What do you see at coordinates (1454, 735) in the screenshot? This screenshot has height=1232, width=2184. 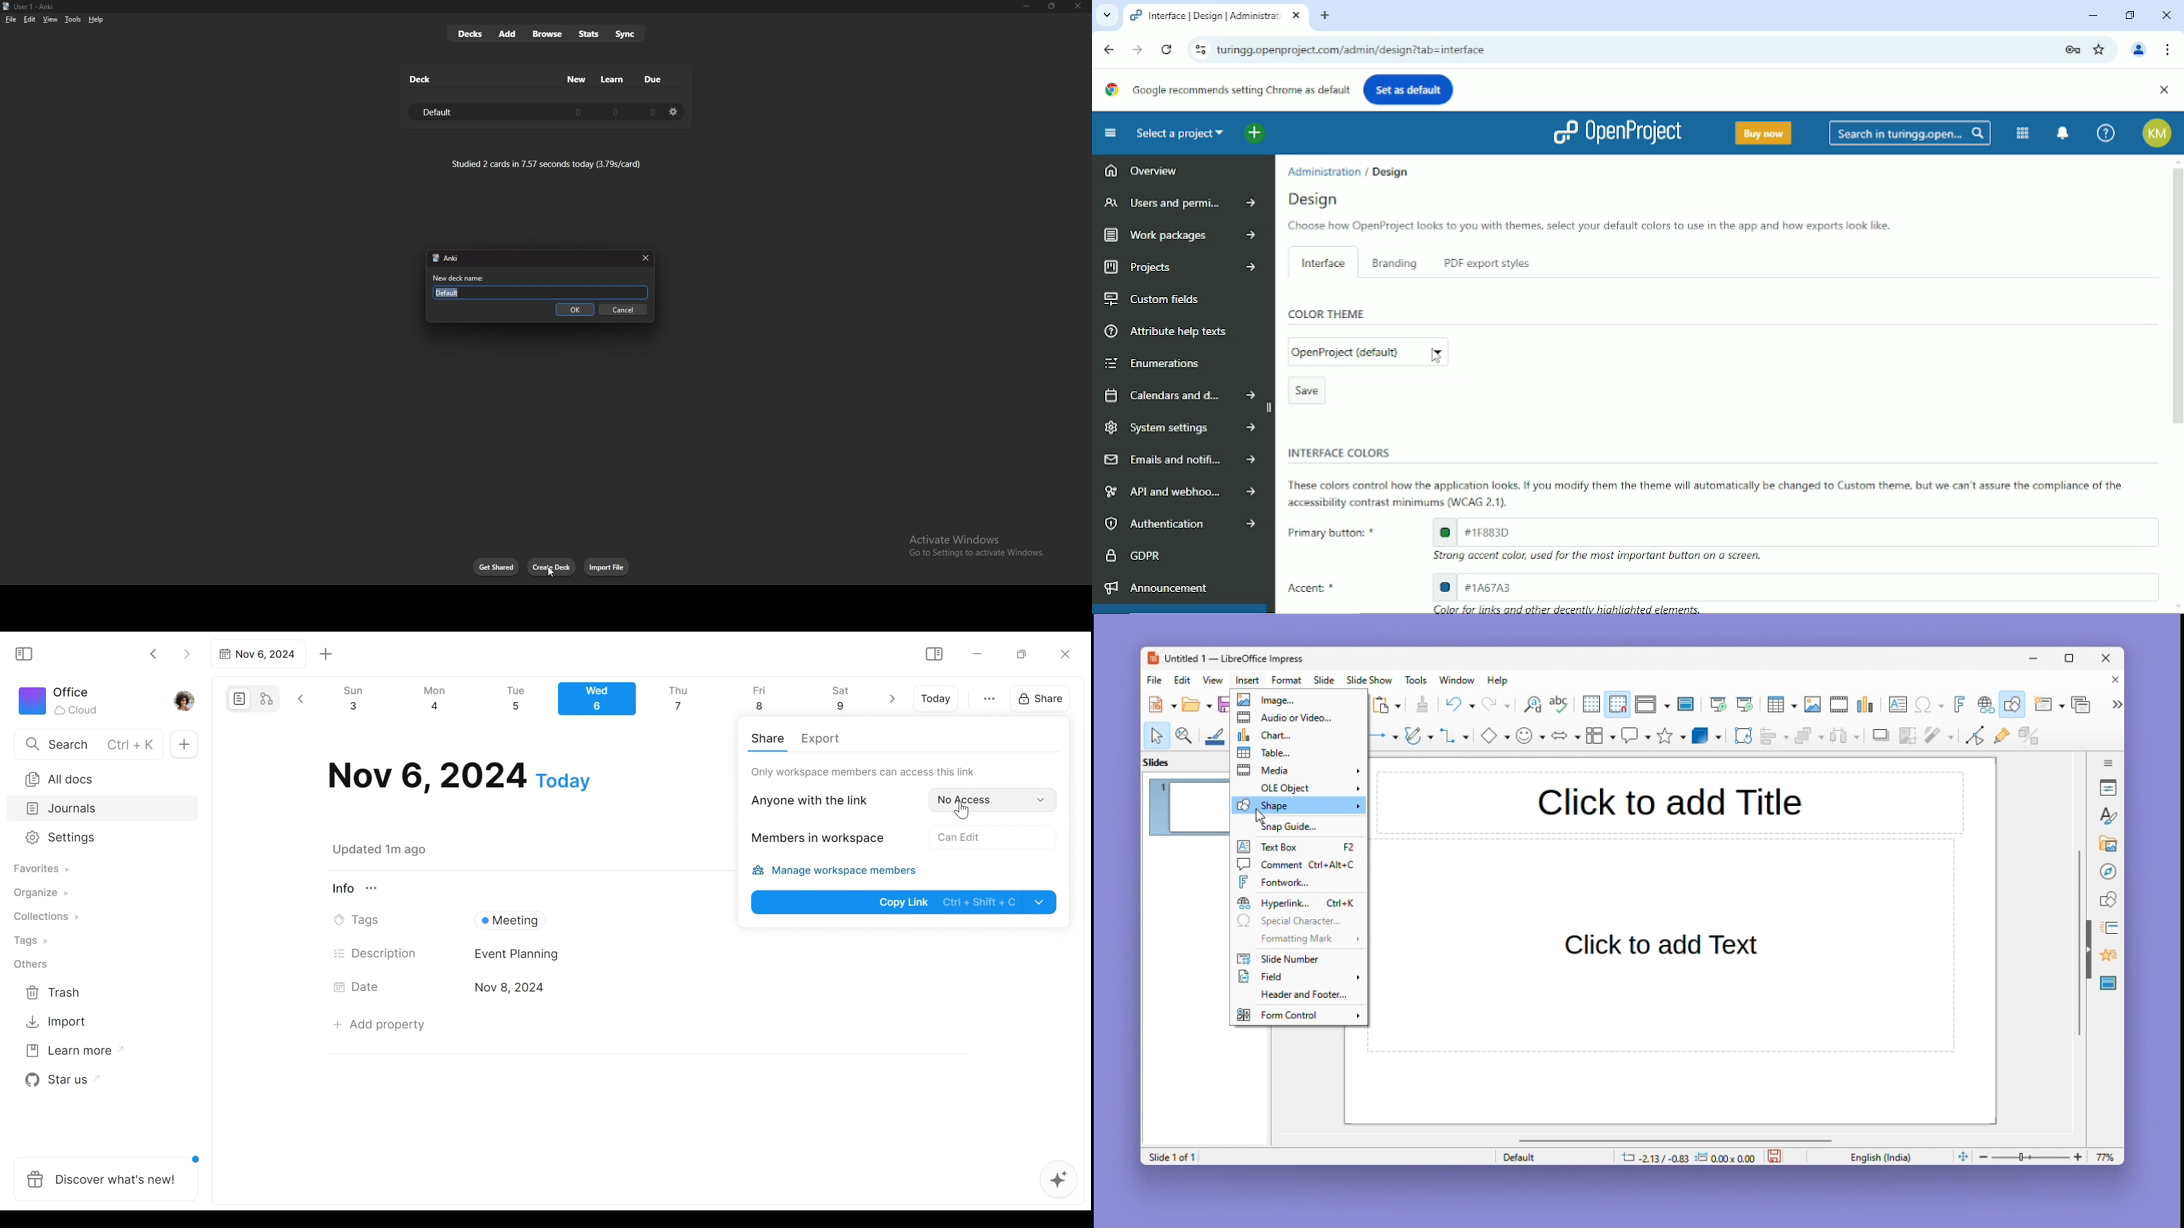 I see `Connectors` at bounding box center [1454, 735].